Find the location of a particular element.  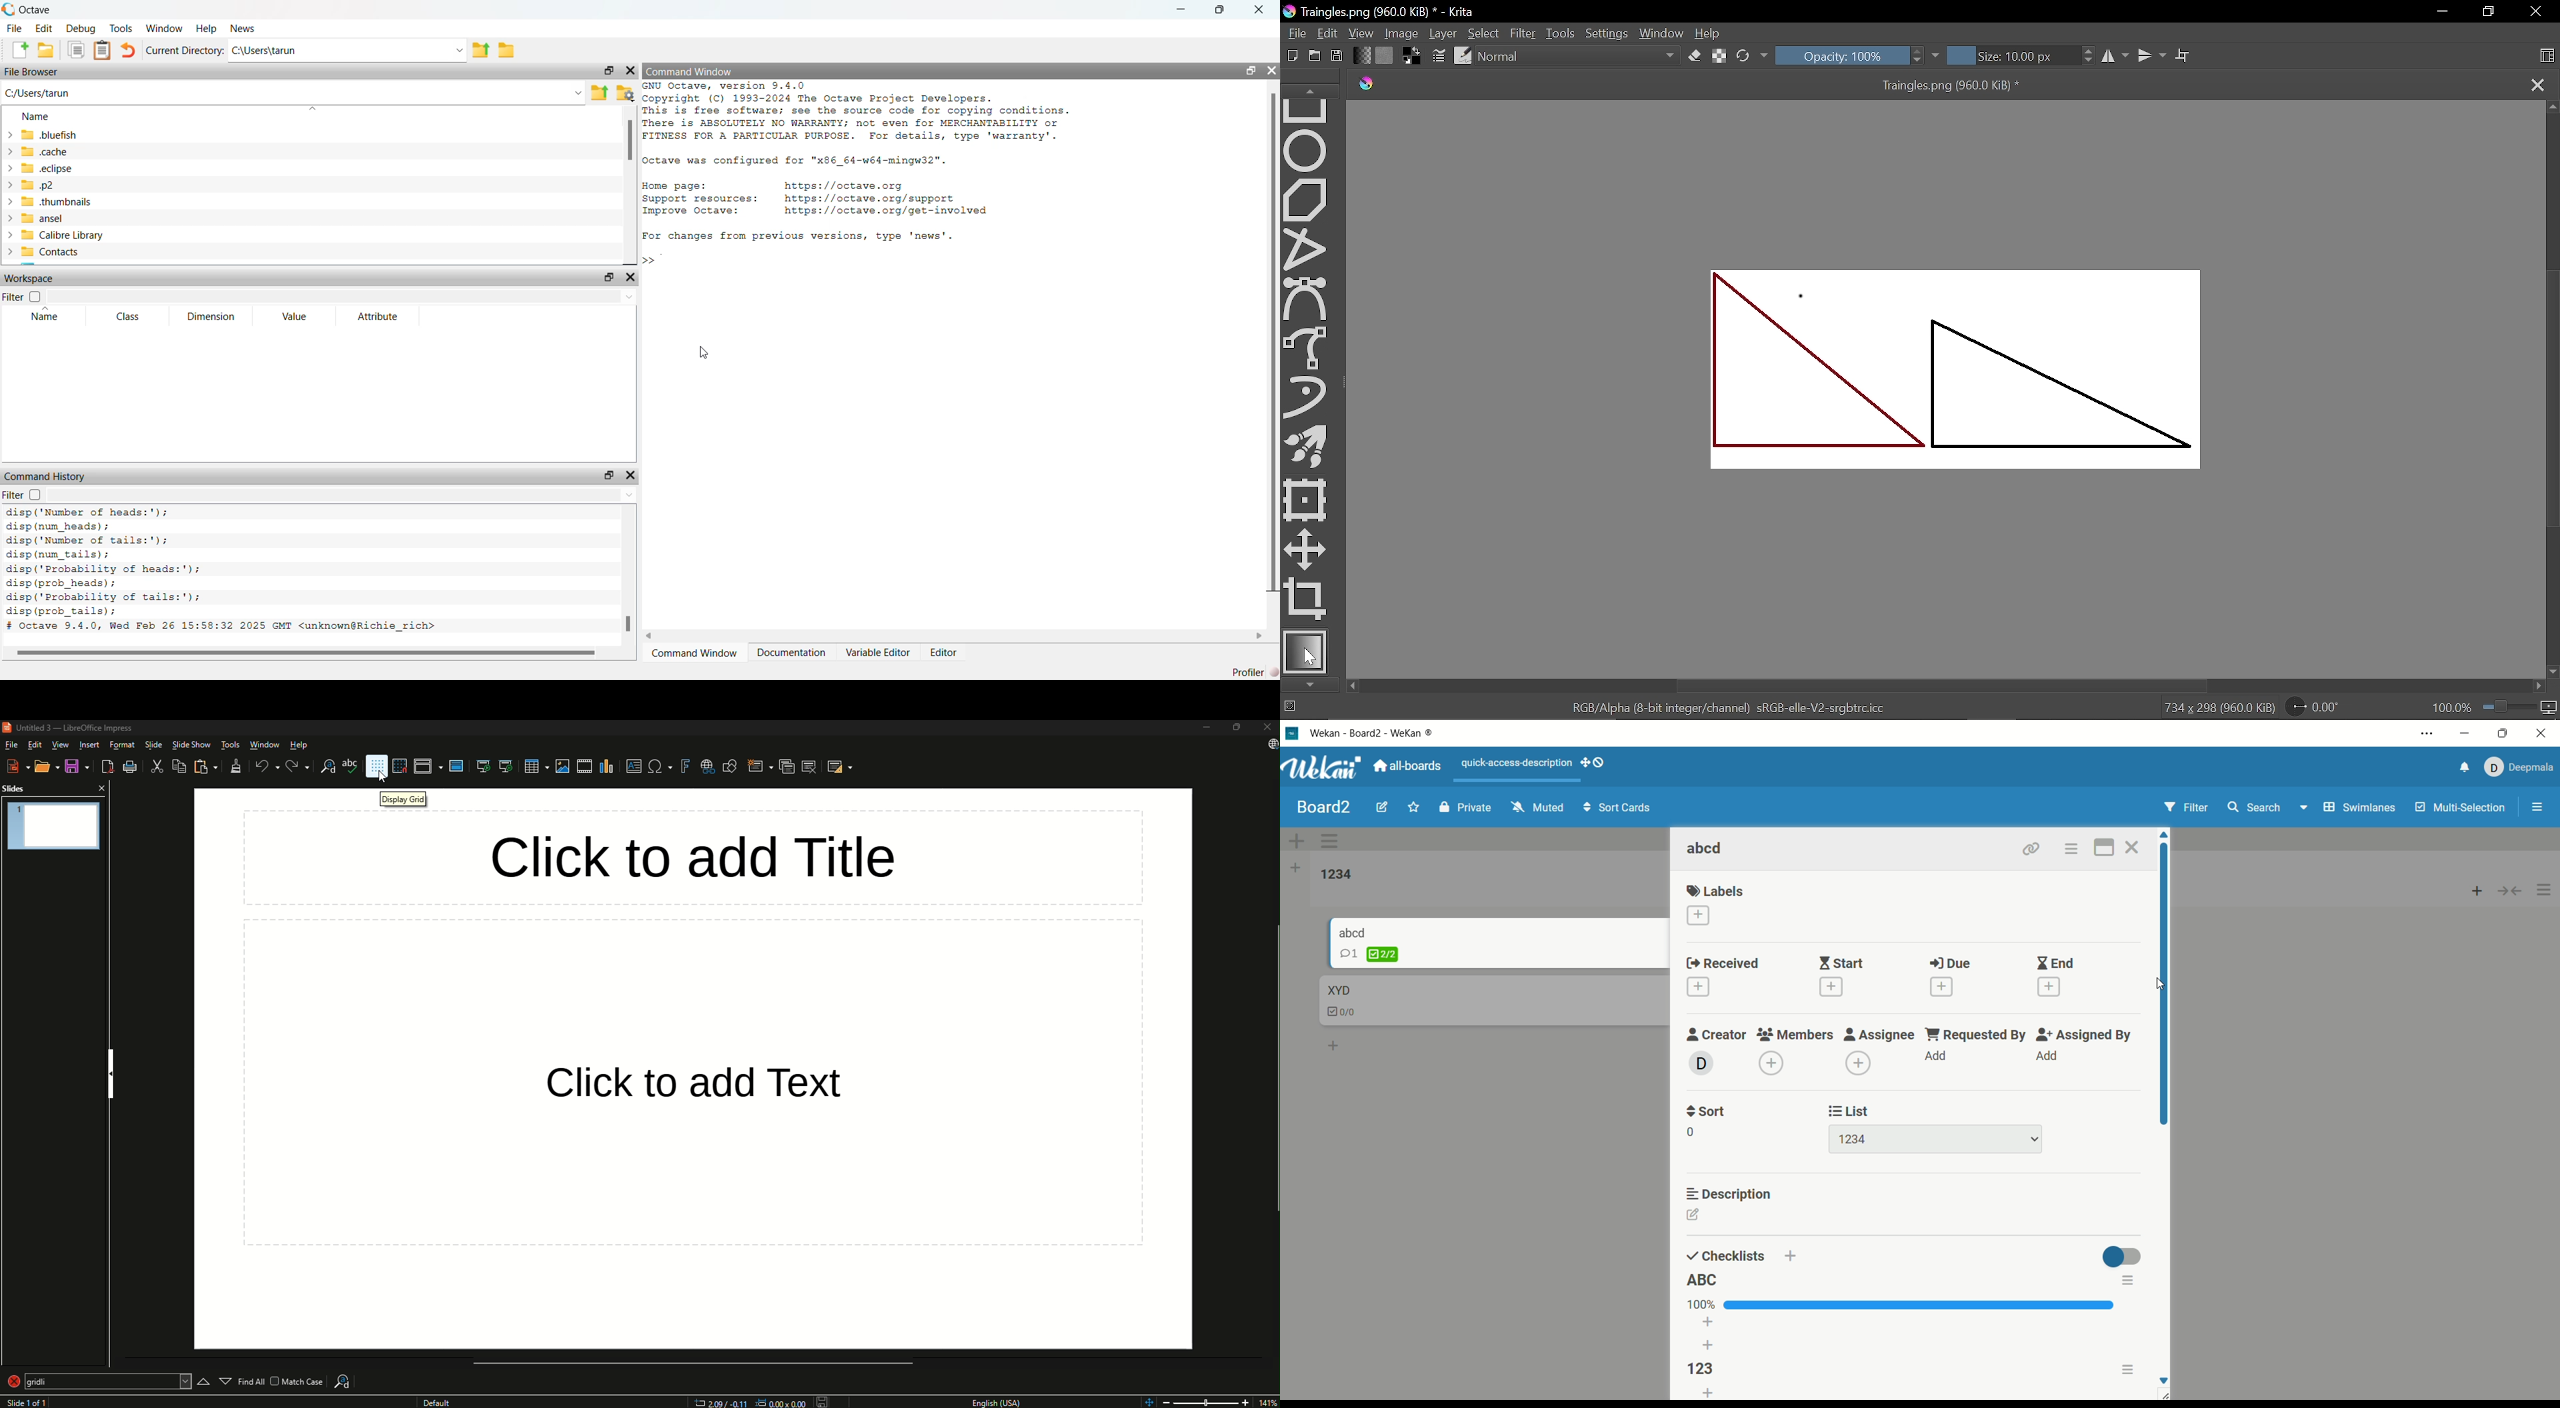

Edit is located at coordinates (1327, 32).